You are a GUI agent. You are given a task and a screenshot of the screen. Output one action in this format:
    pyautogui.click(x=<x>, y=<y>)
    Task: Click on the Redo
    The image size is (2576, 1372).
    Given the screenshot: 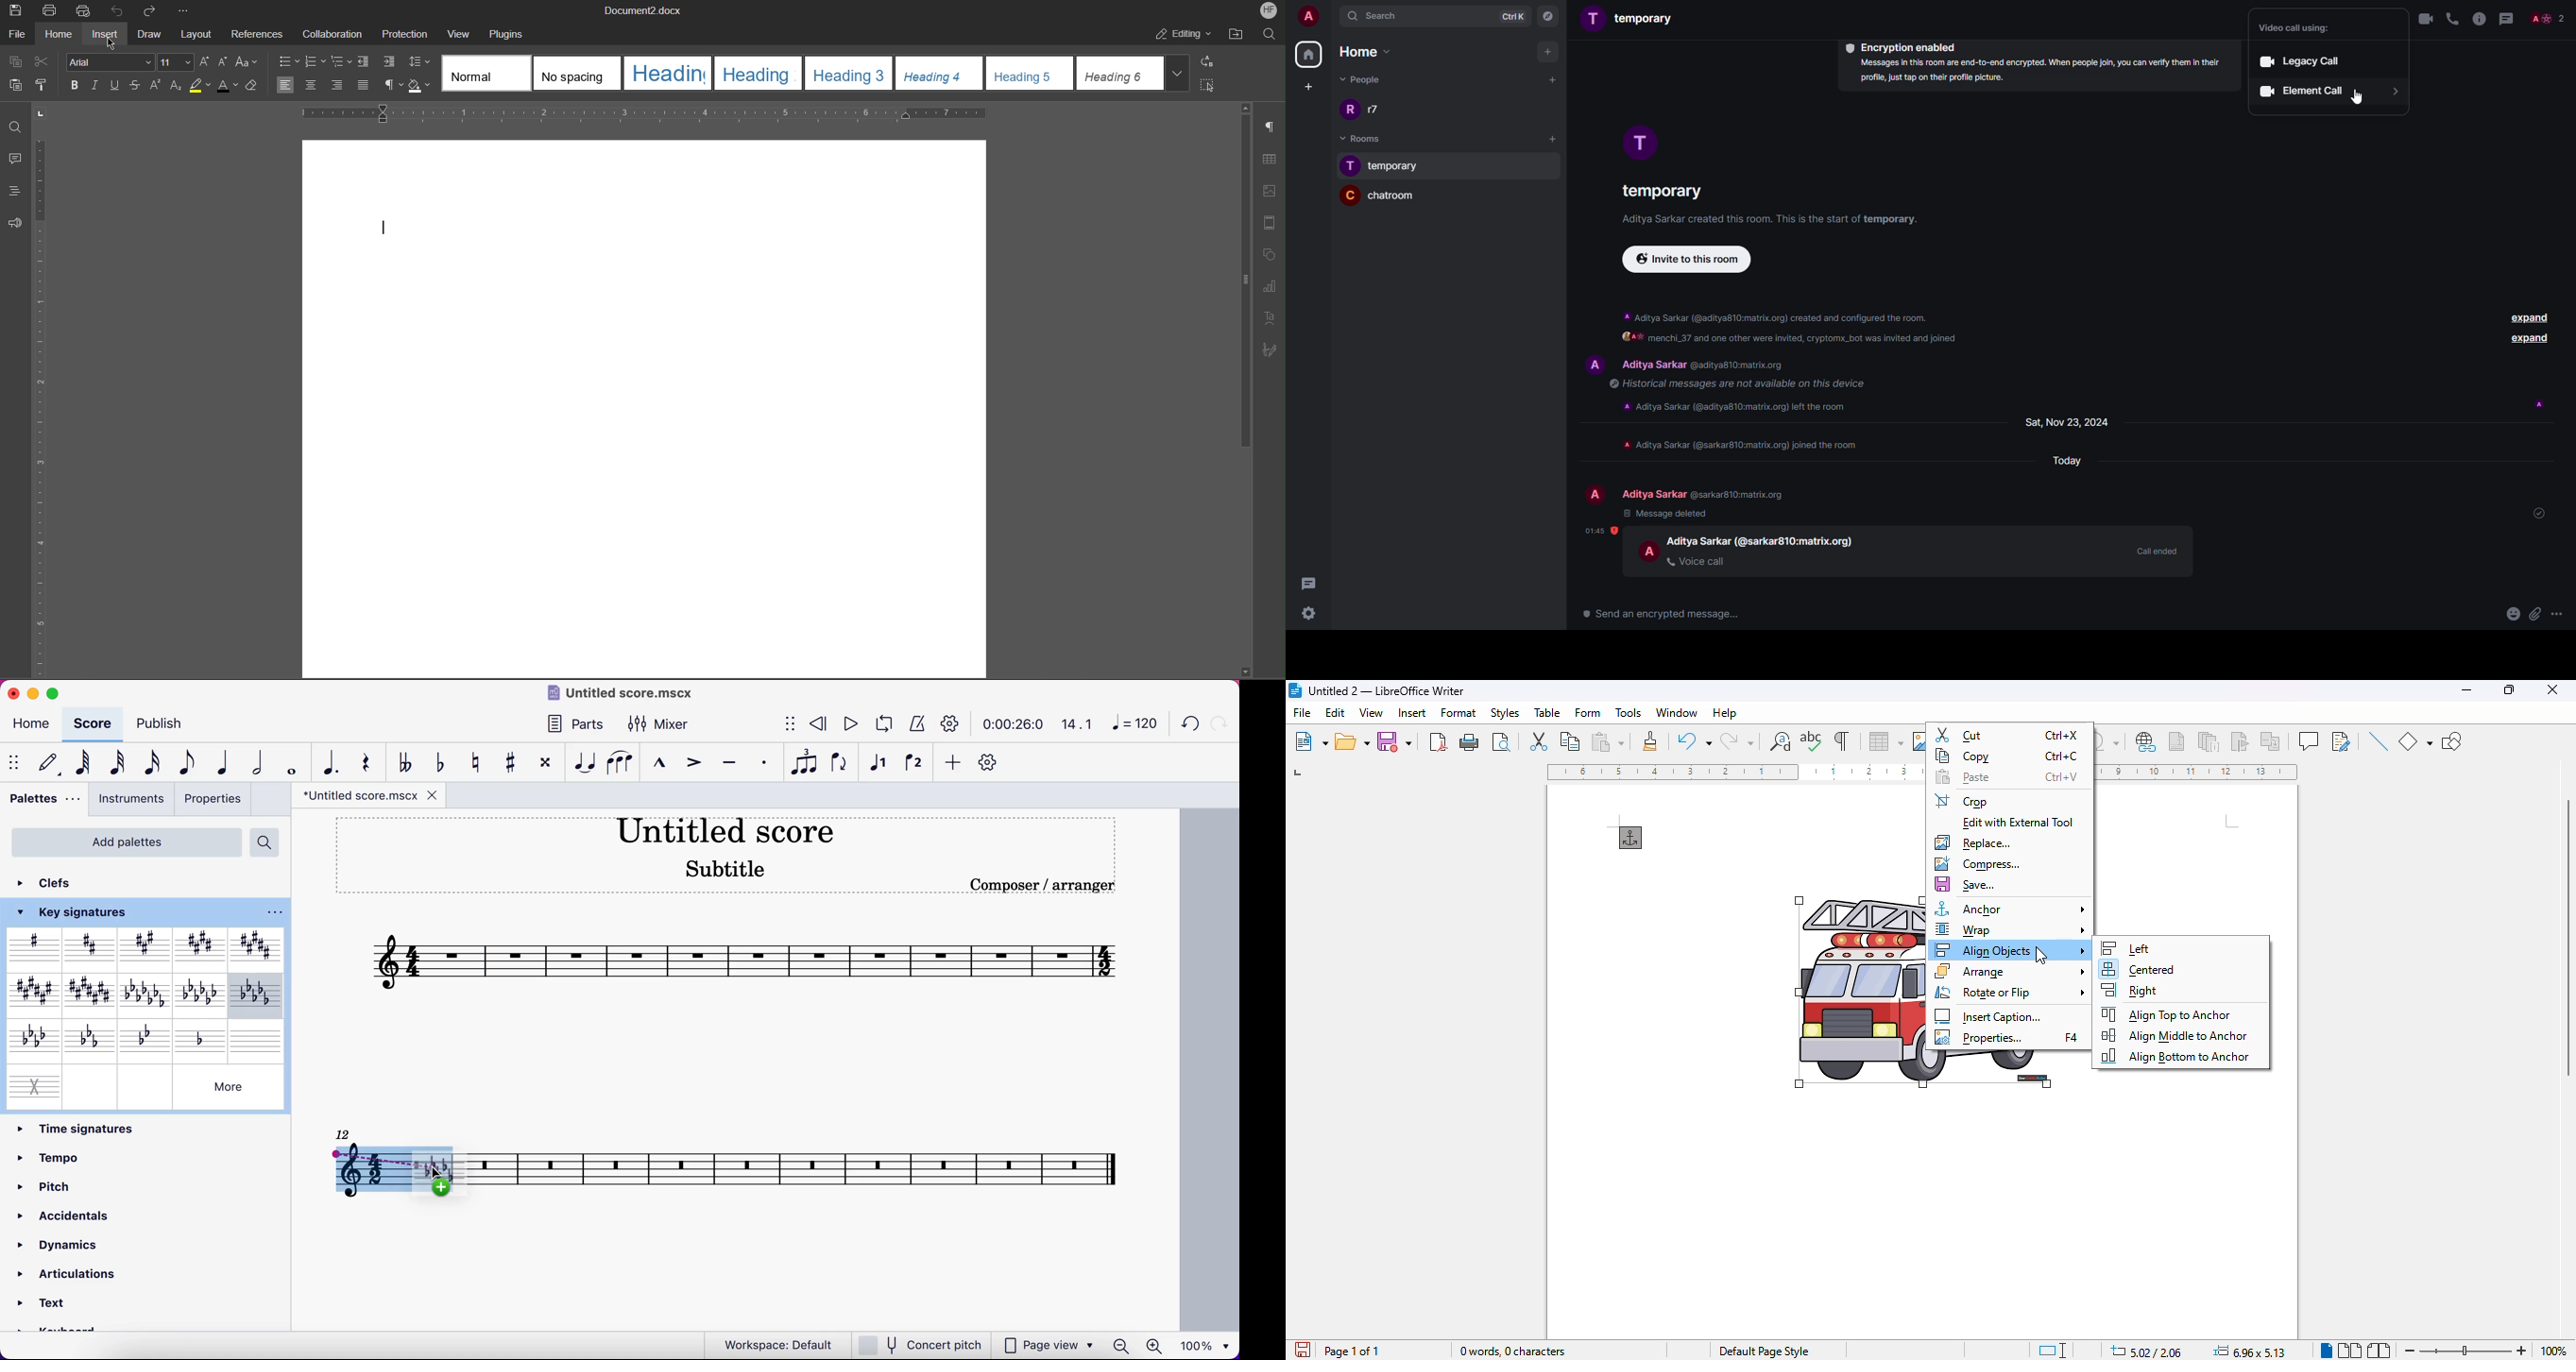 What is the action you would take?
    pyautogui.click(x=146, y=10)
    